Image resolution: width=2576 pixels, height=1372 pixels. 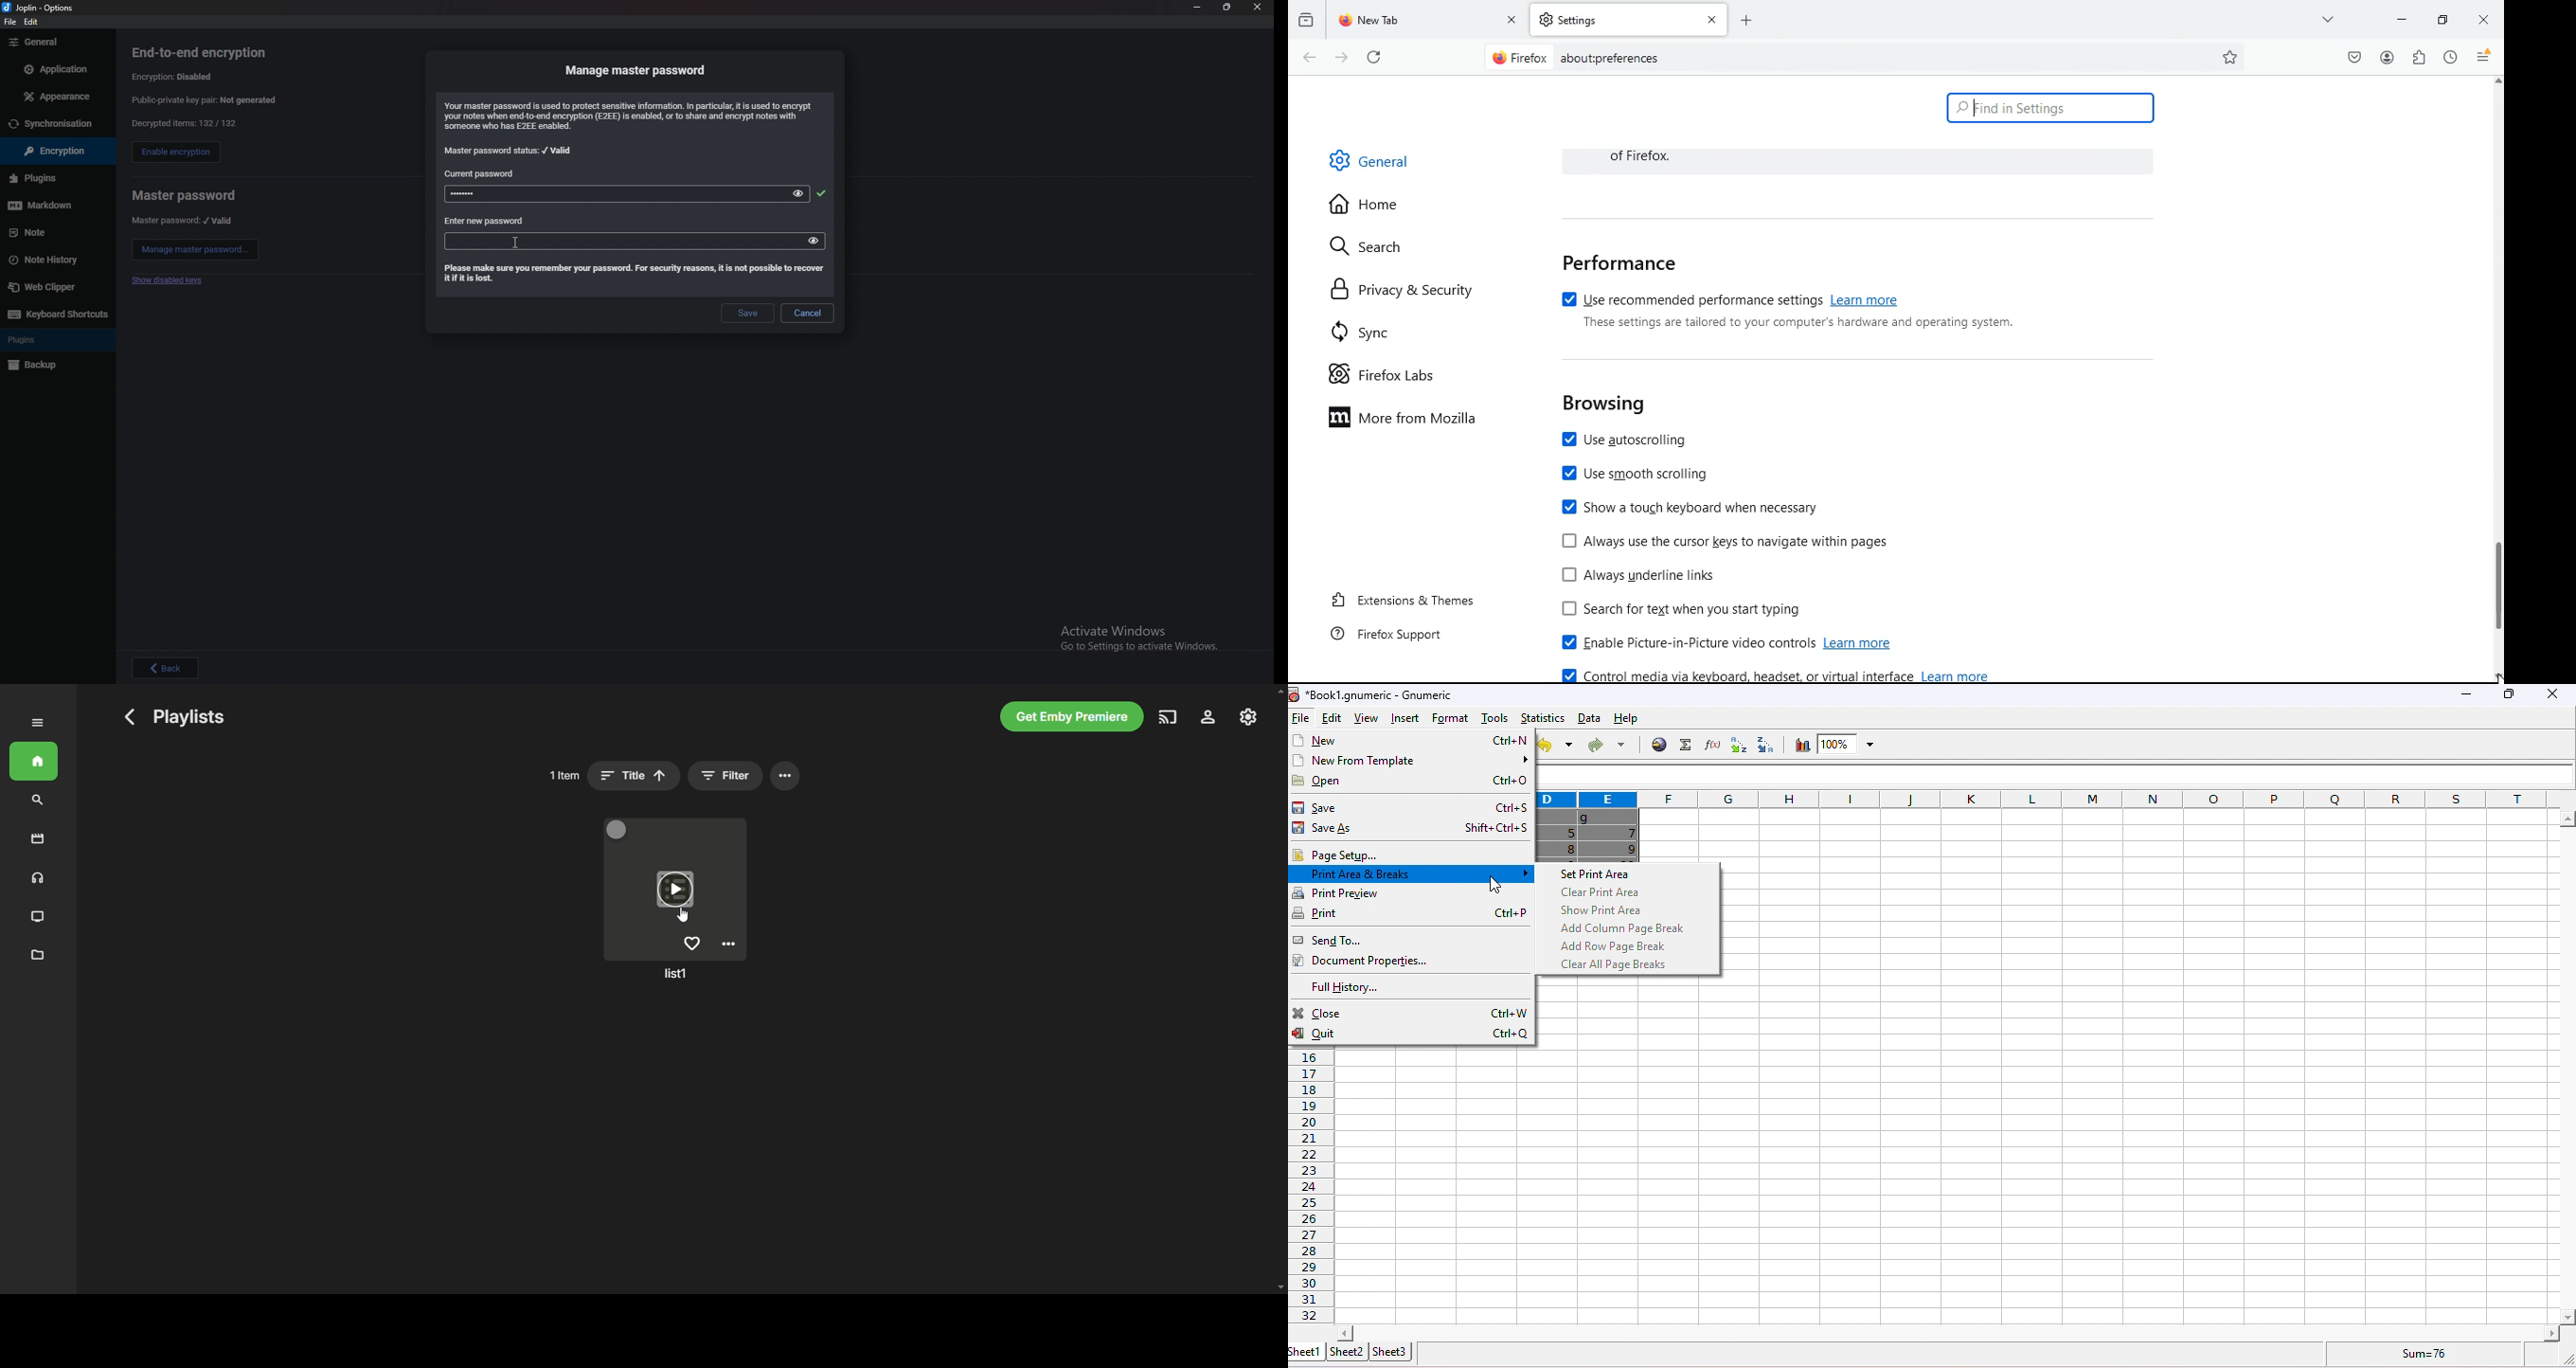 What do you see at coordinates (52, 366) in the screenshot?
I see `backup` at bounding box center [52, 366].